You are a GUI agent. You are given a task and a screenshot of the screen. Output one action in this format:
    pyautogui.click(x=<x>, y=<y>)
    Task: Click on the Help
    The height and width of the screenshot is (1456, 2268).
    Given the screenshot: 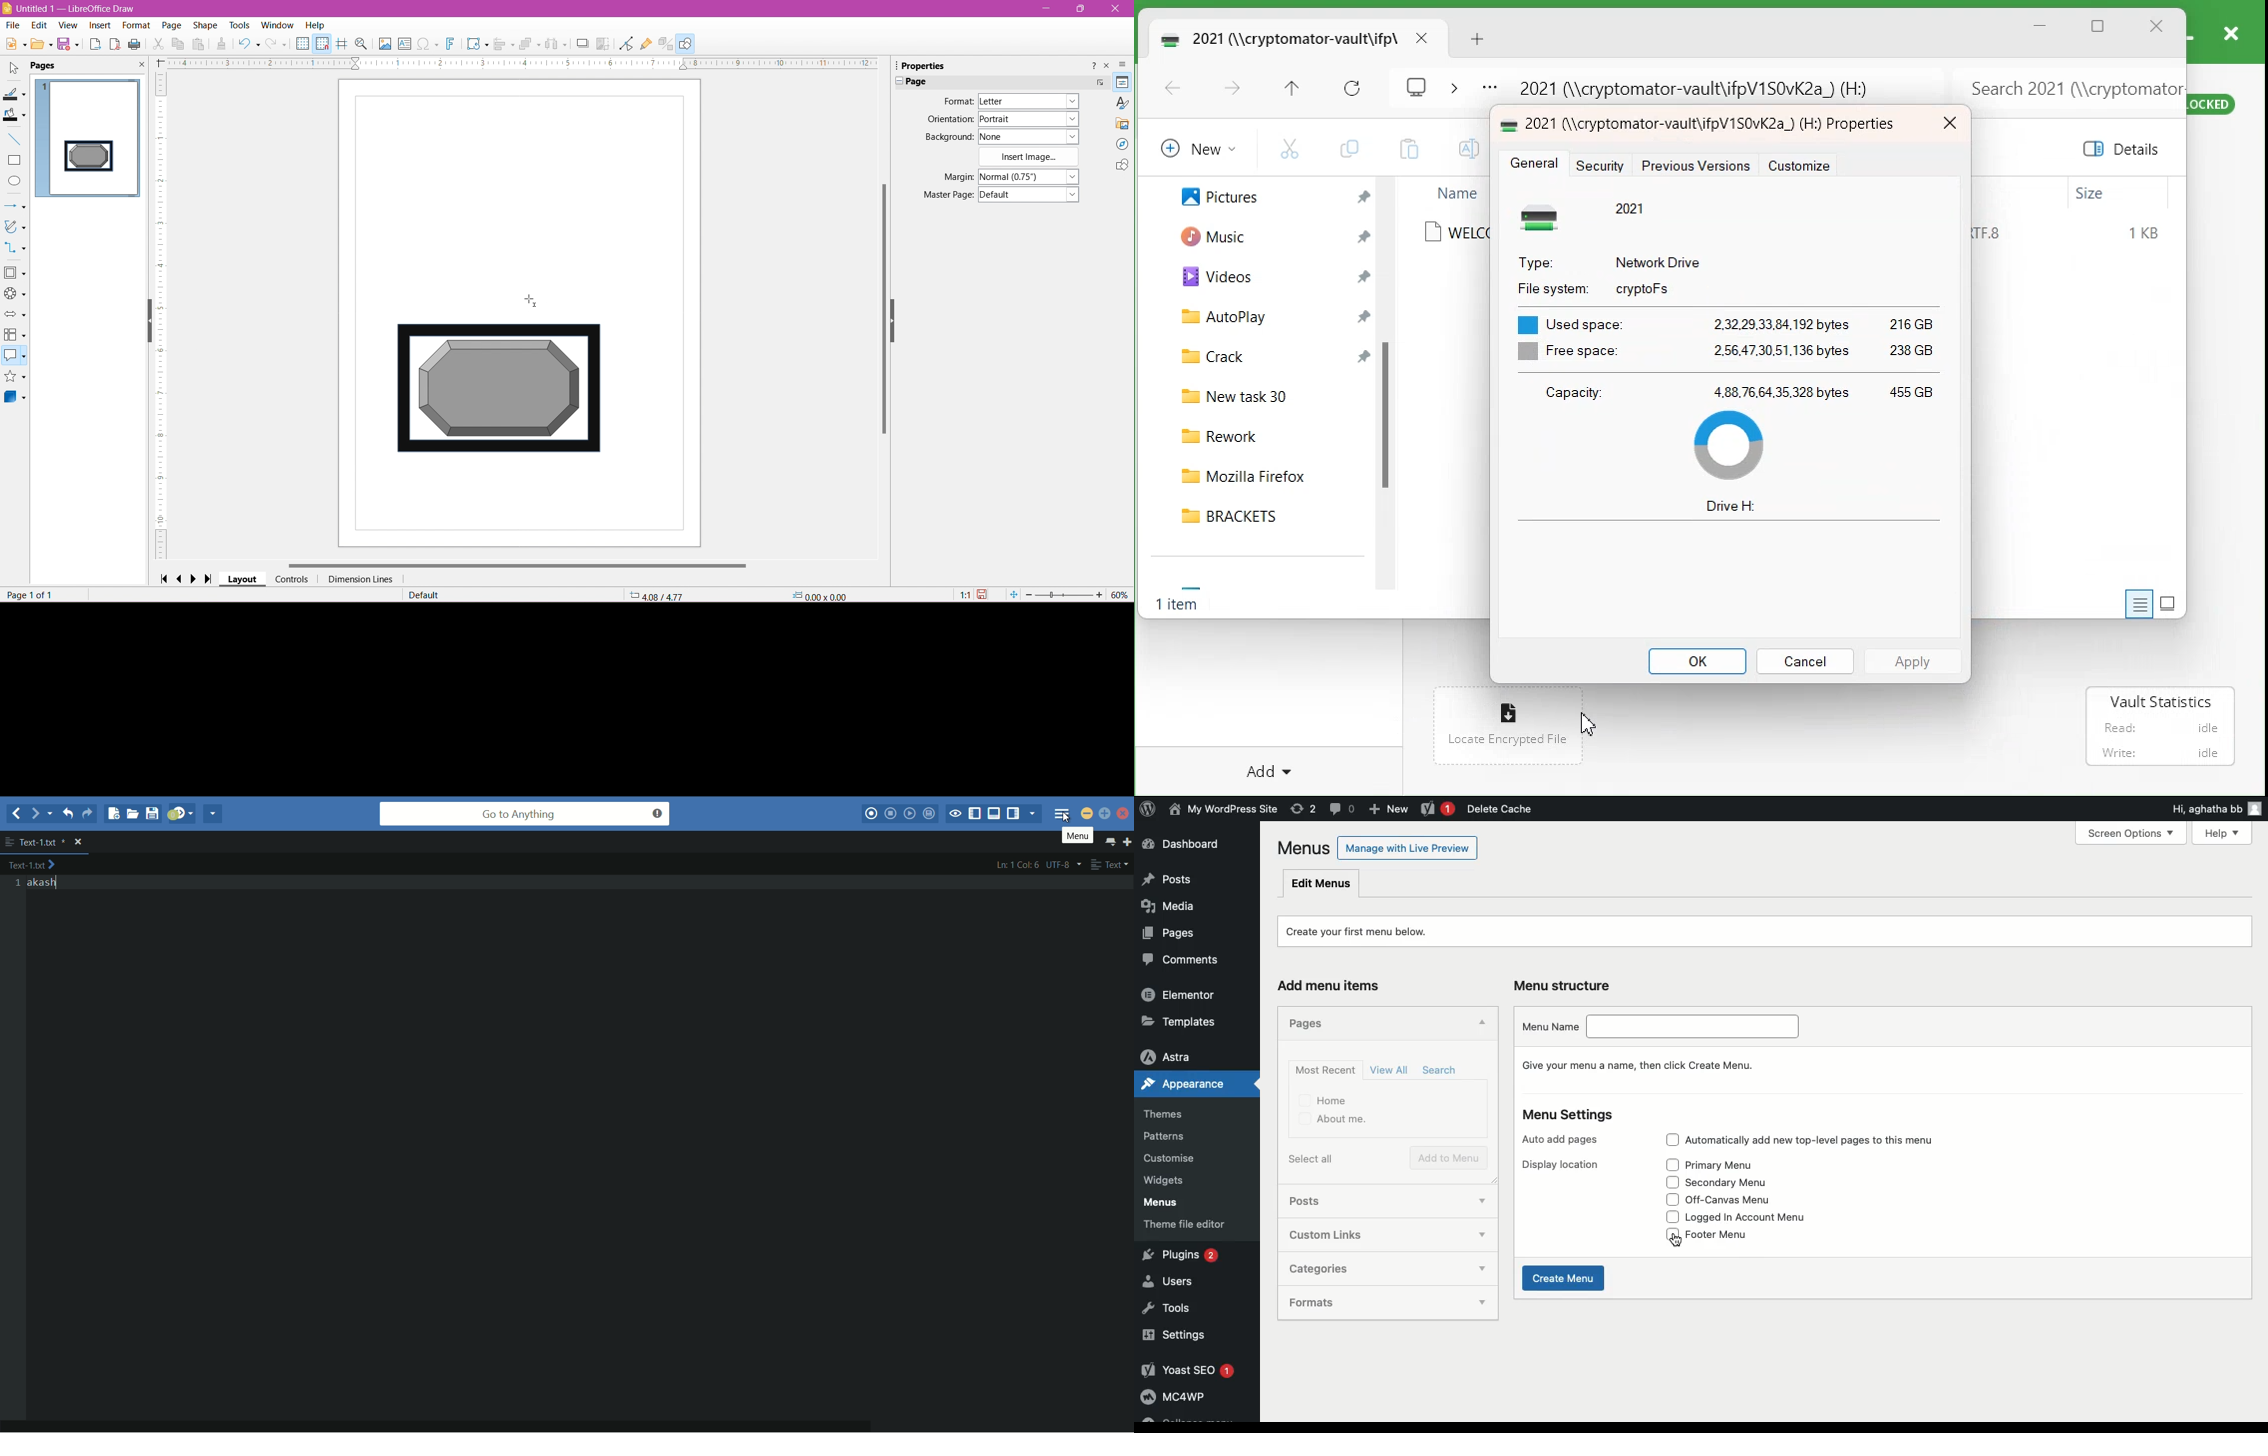 What is the action you would take?
    pyautogui.click(x=2225, y=831)
    